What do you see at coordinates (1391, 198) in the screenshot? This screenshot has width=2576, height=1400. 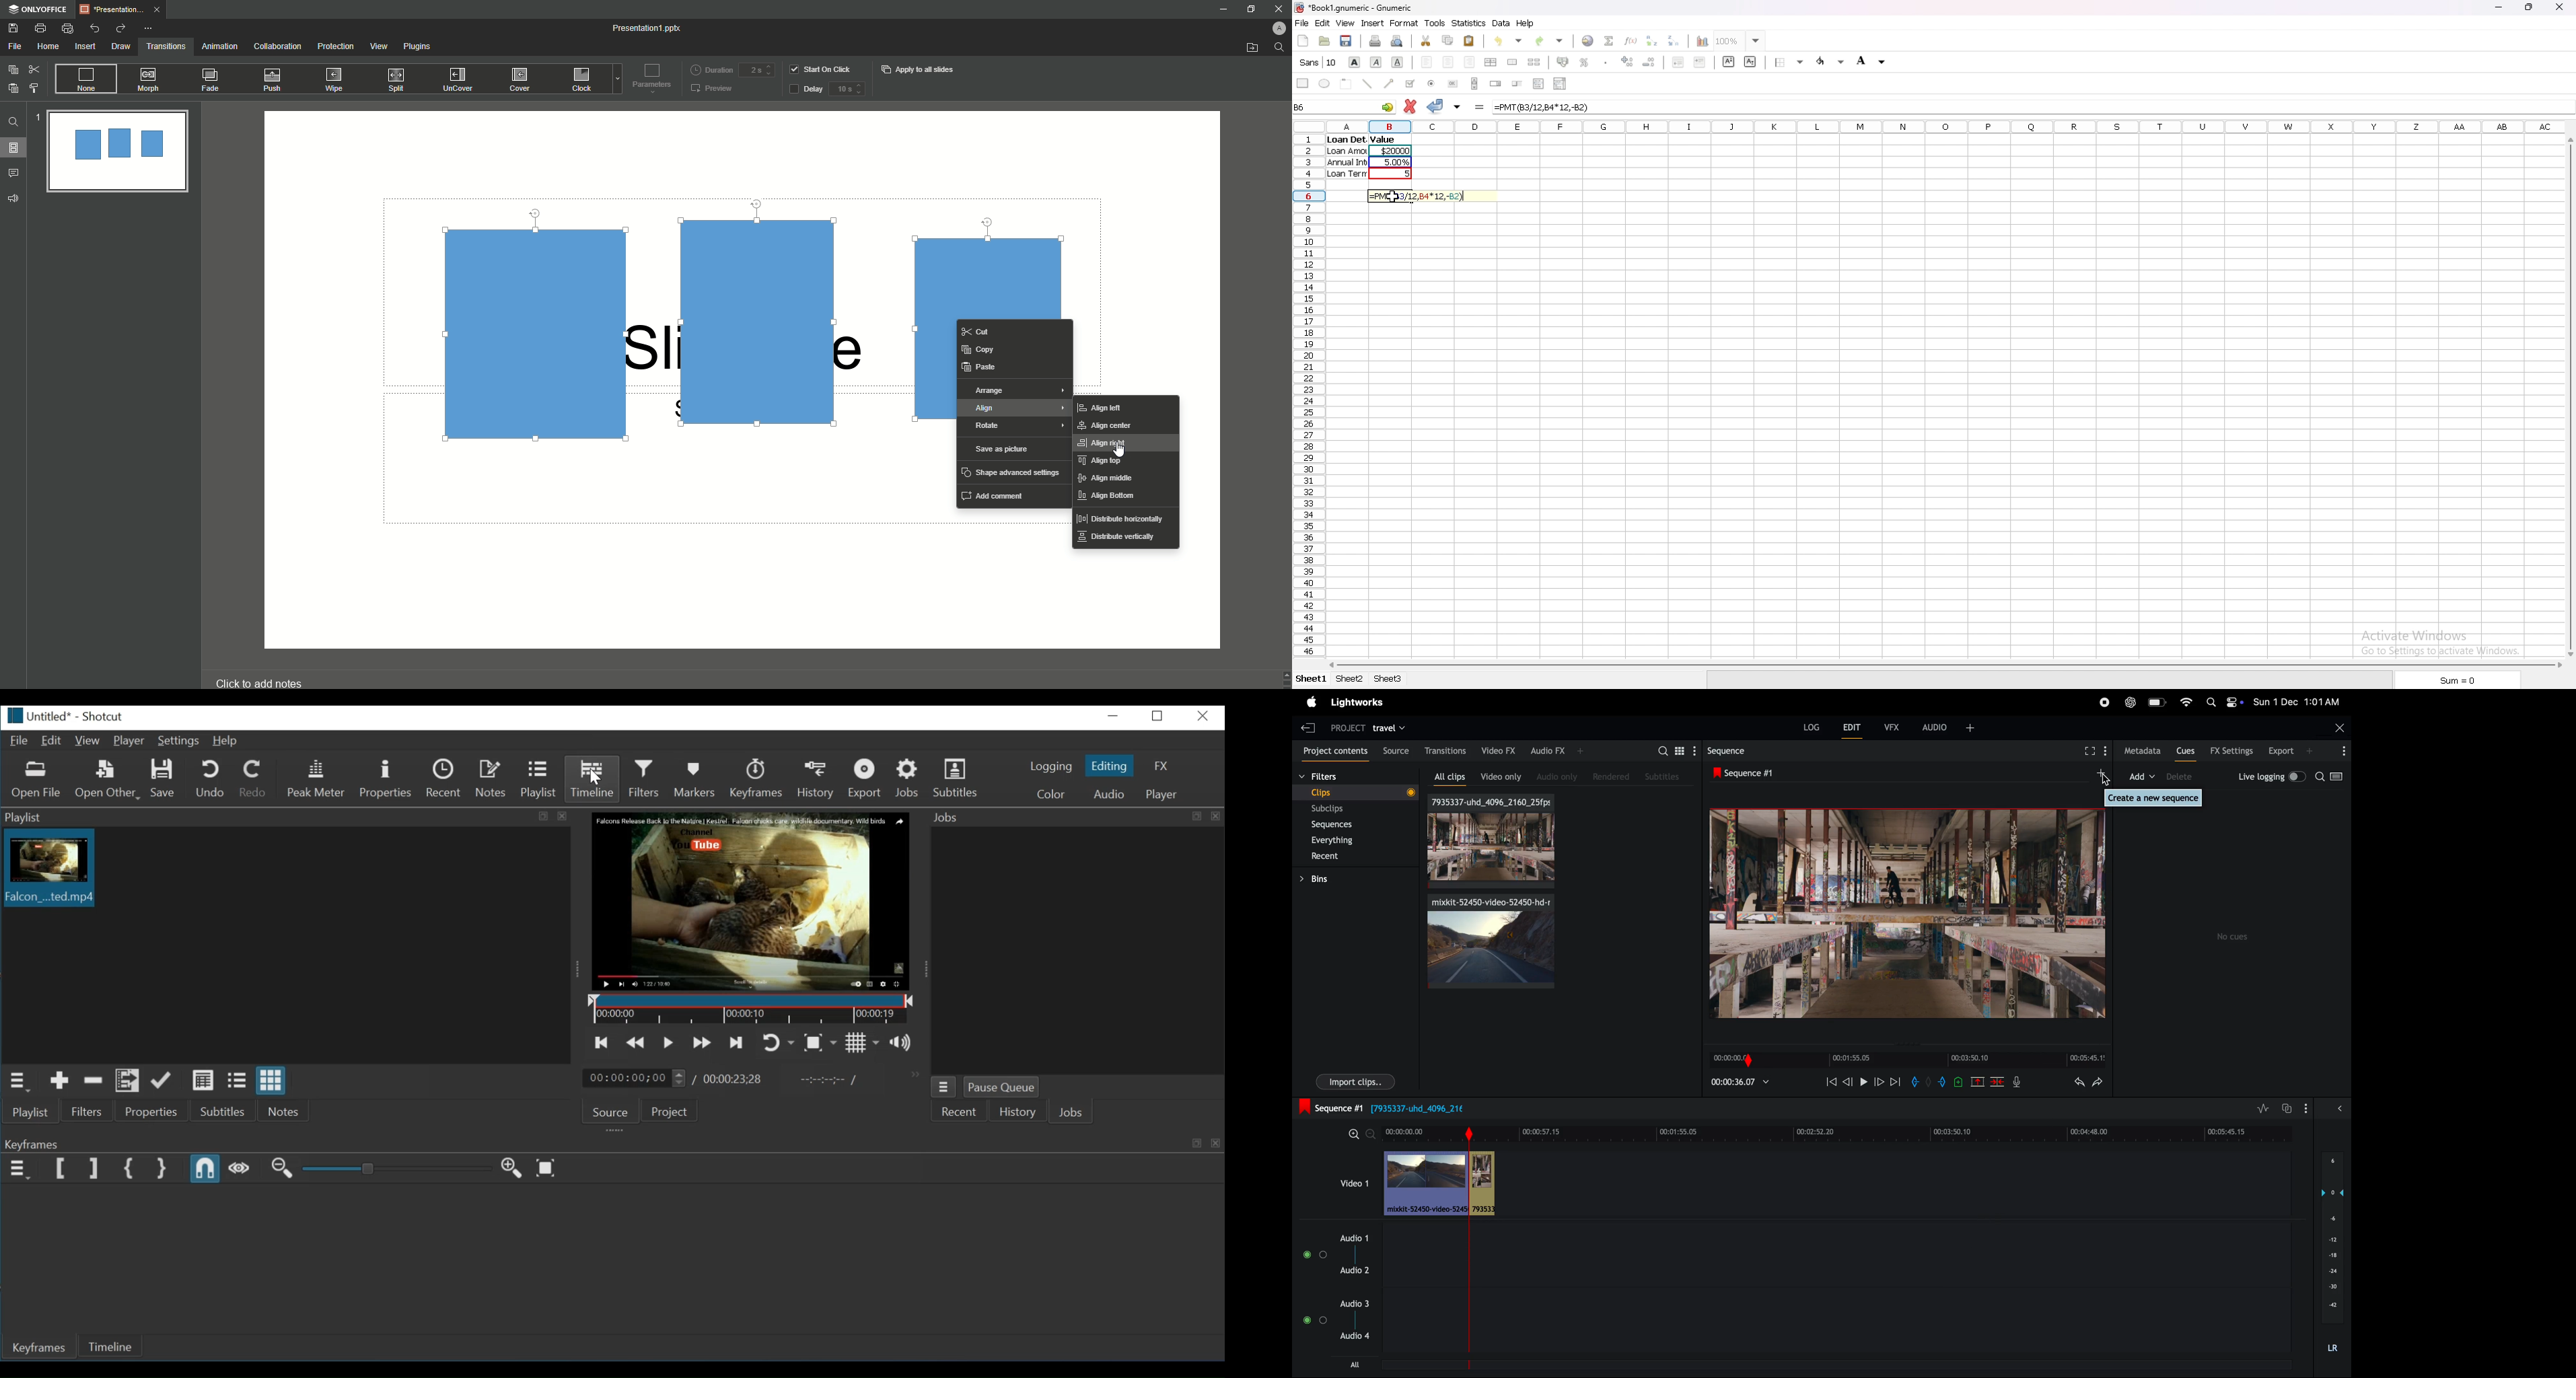 I see `cursor` at bounding box center [1391, 198].